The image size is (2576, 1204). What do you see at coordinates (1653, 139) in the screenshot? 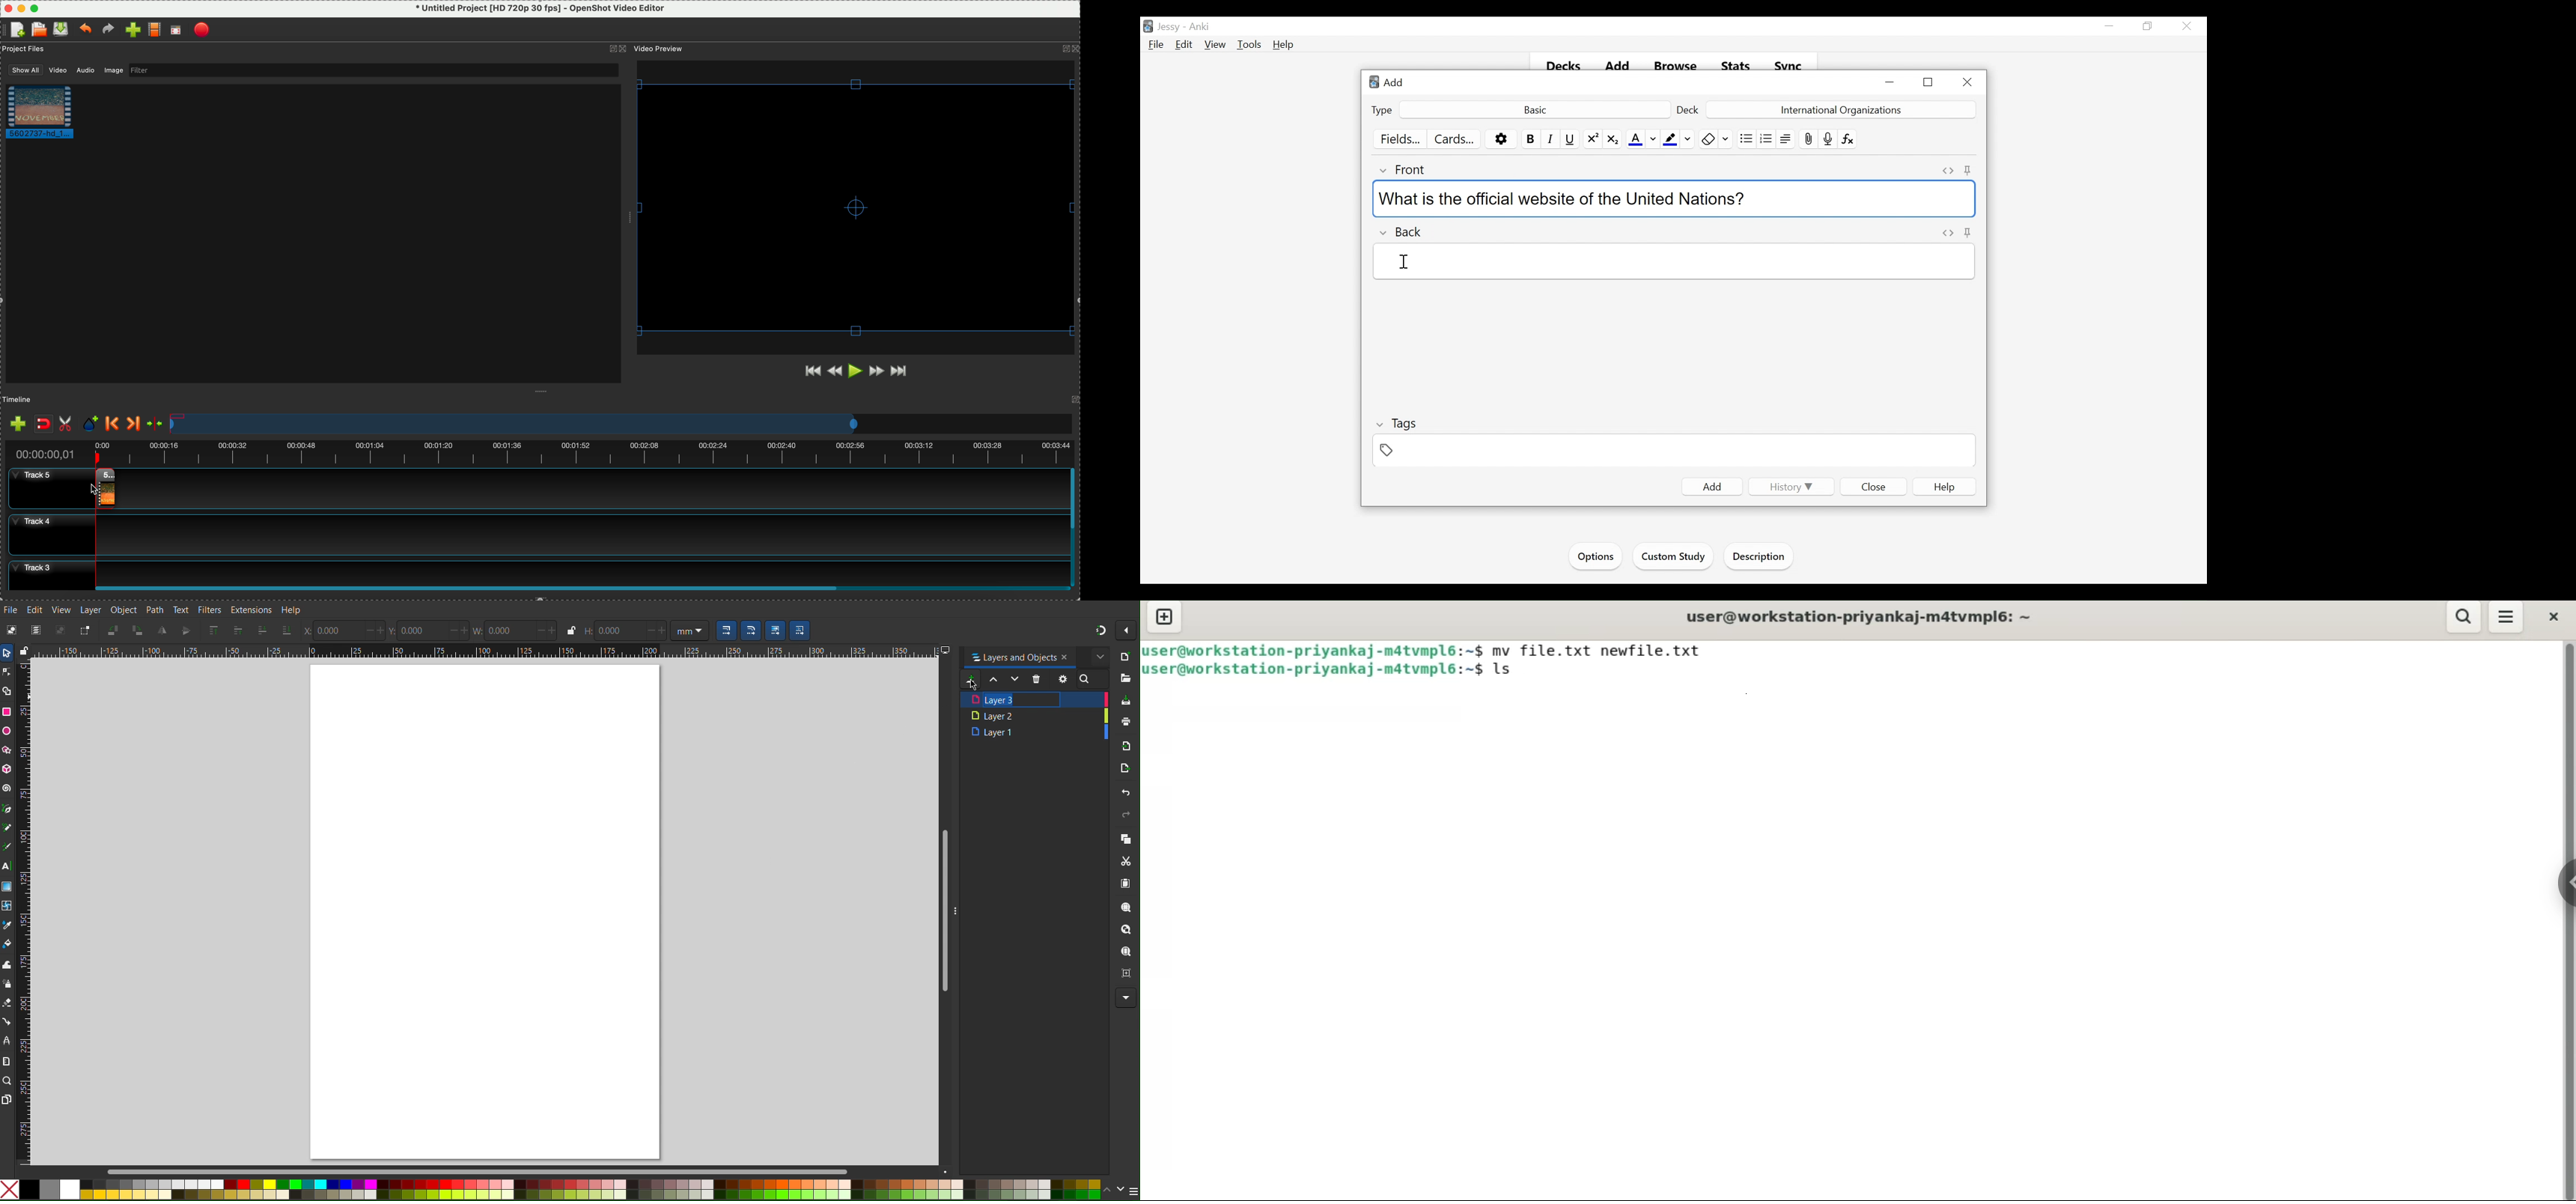
I see `Change color` at bounding box center [1653, 139].